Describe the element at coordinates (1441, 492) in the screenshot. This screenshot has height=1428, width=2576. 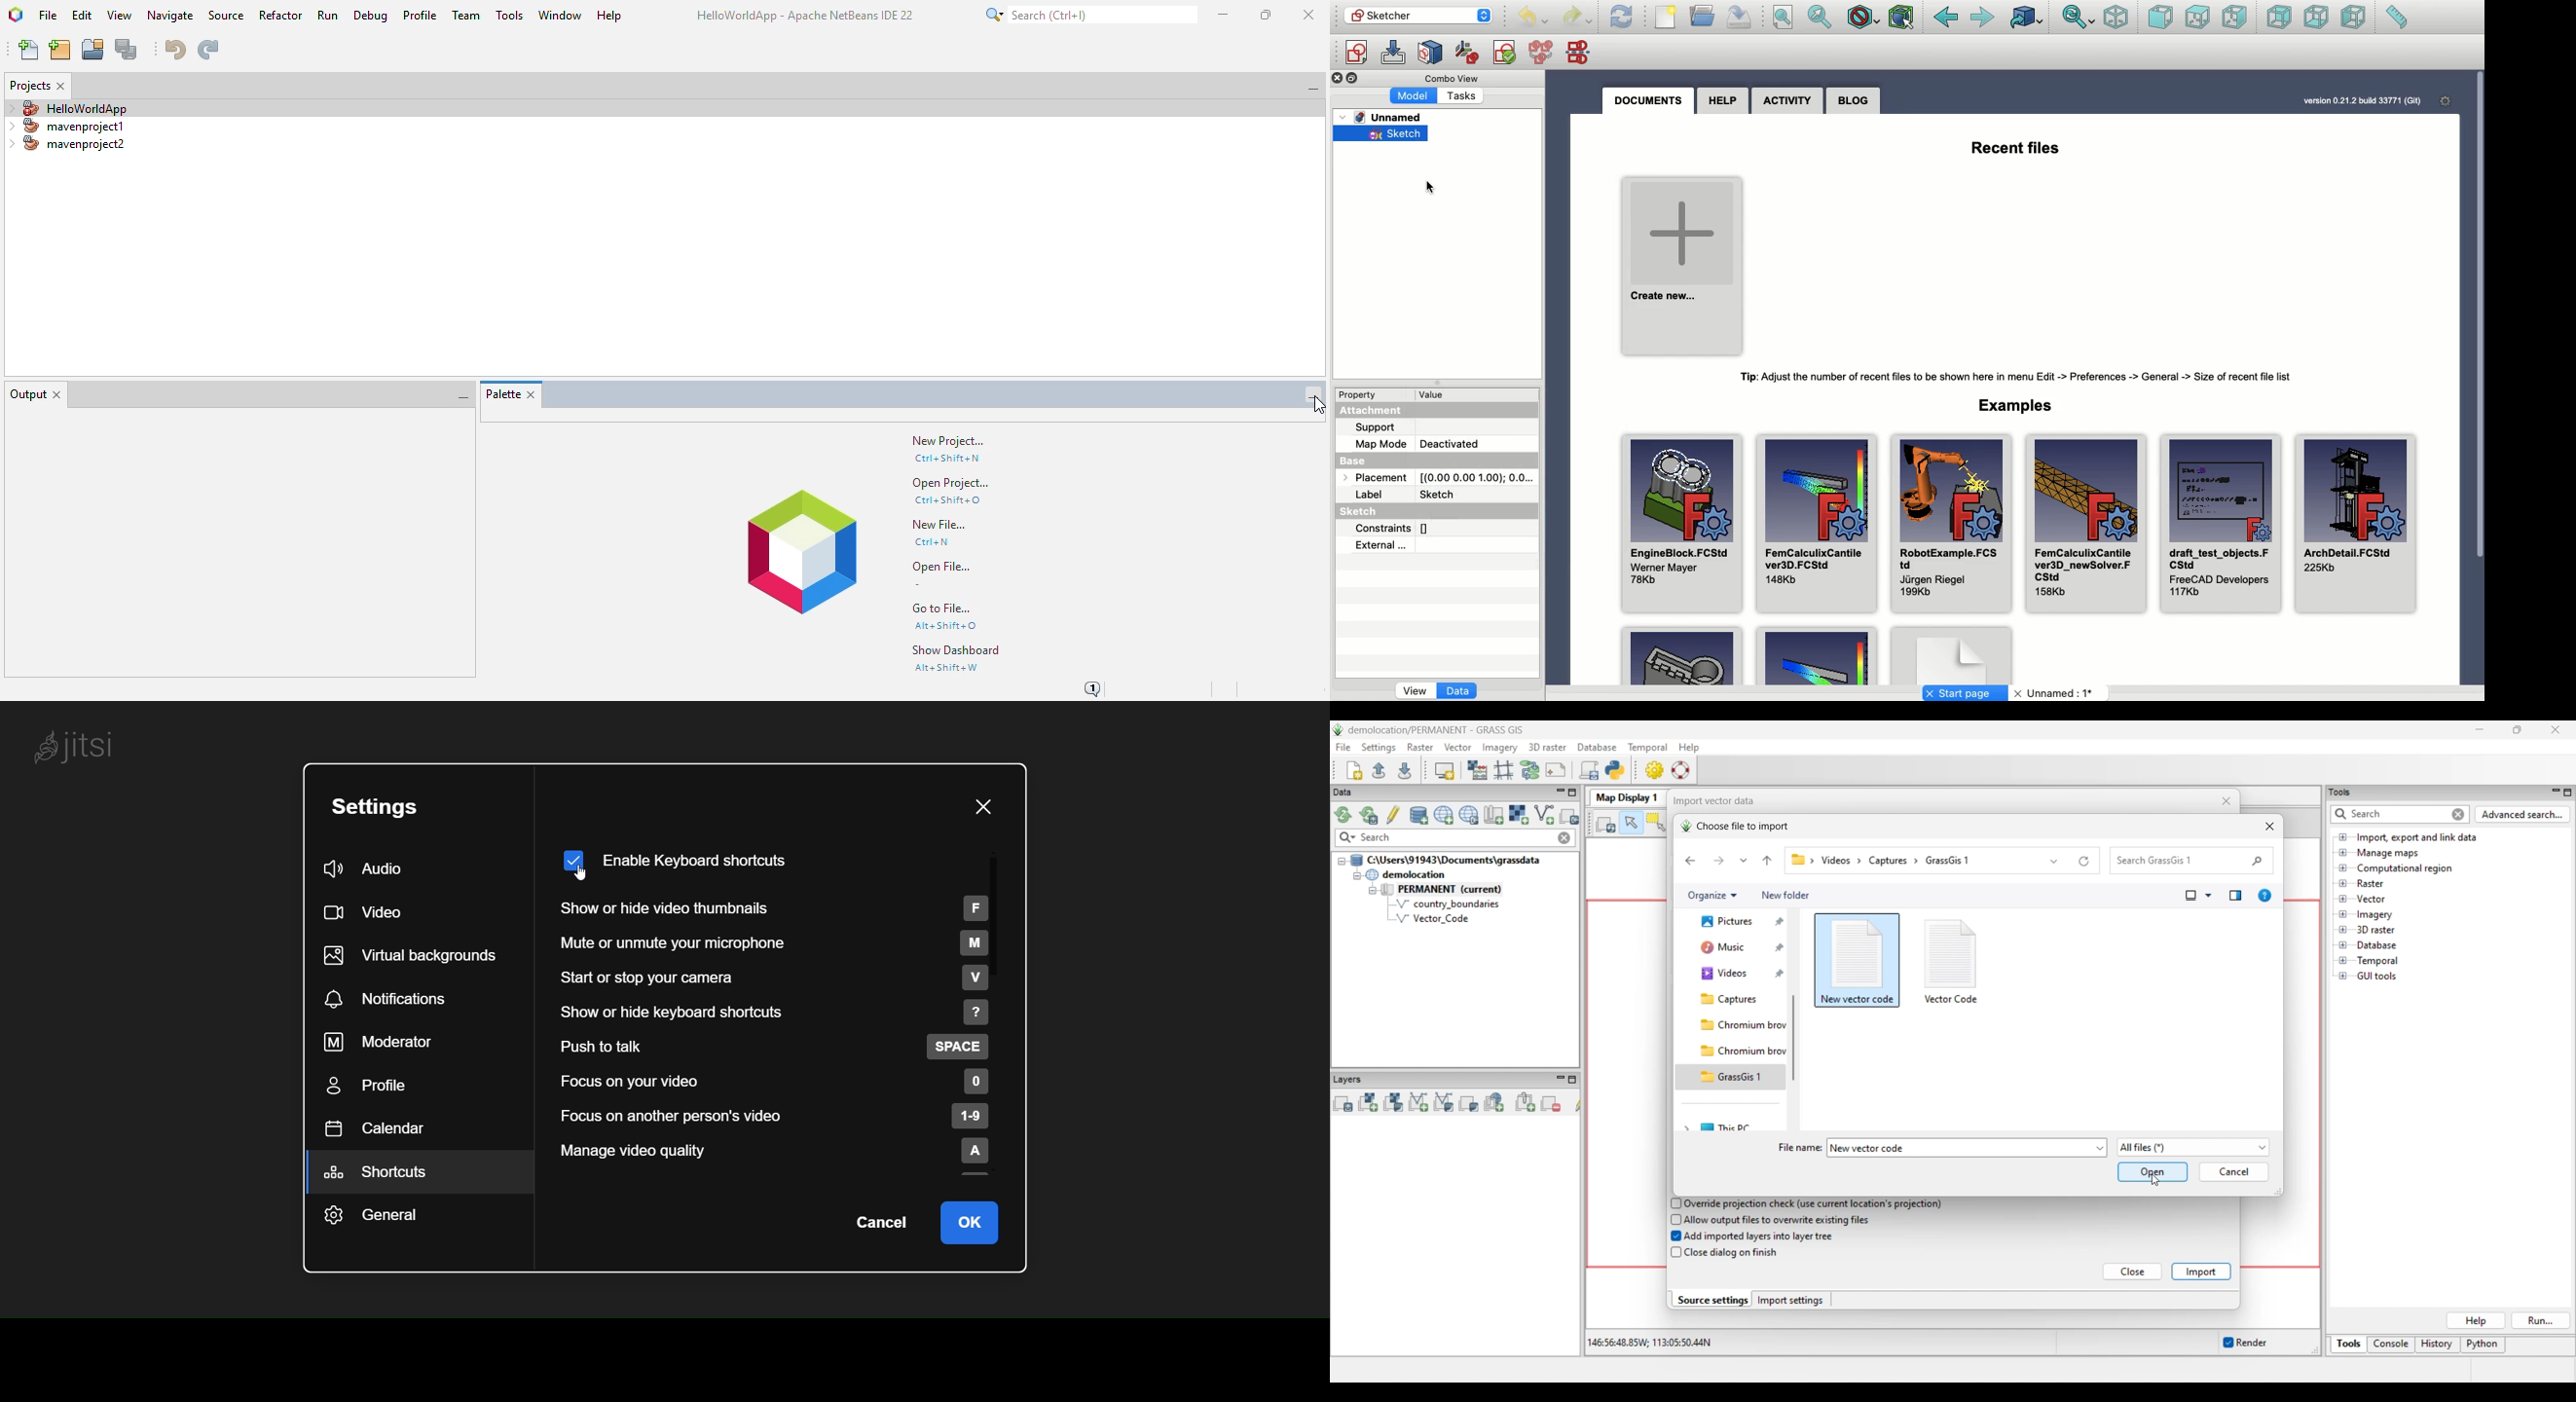
I see `Sketch` at that location.